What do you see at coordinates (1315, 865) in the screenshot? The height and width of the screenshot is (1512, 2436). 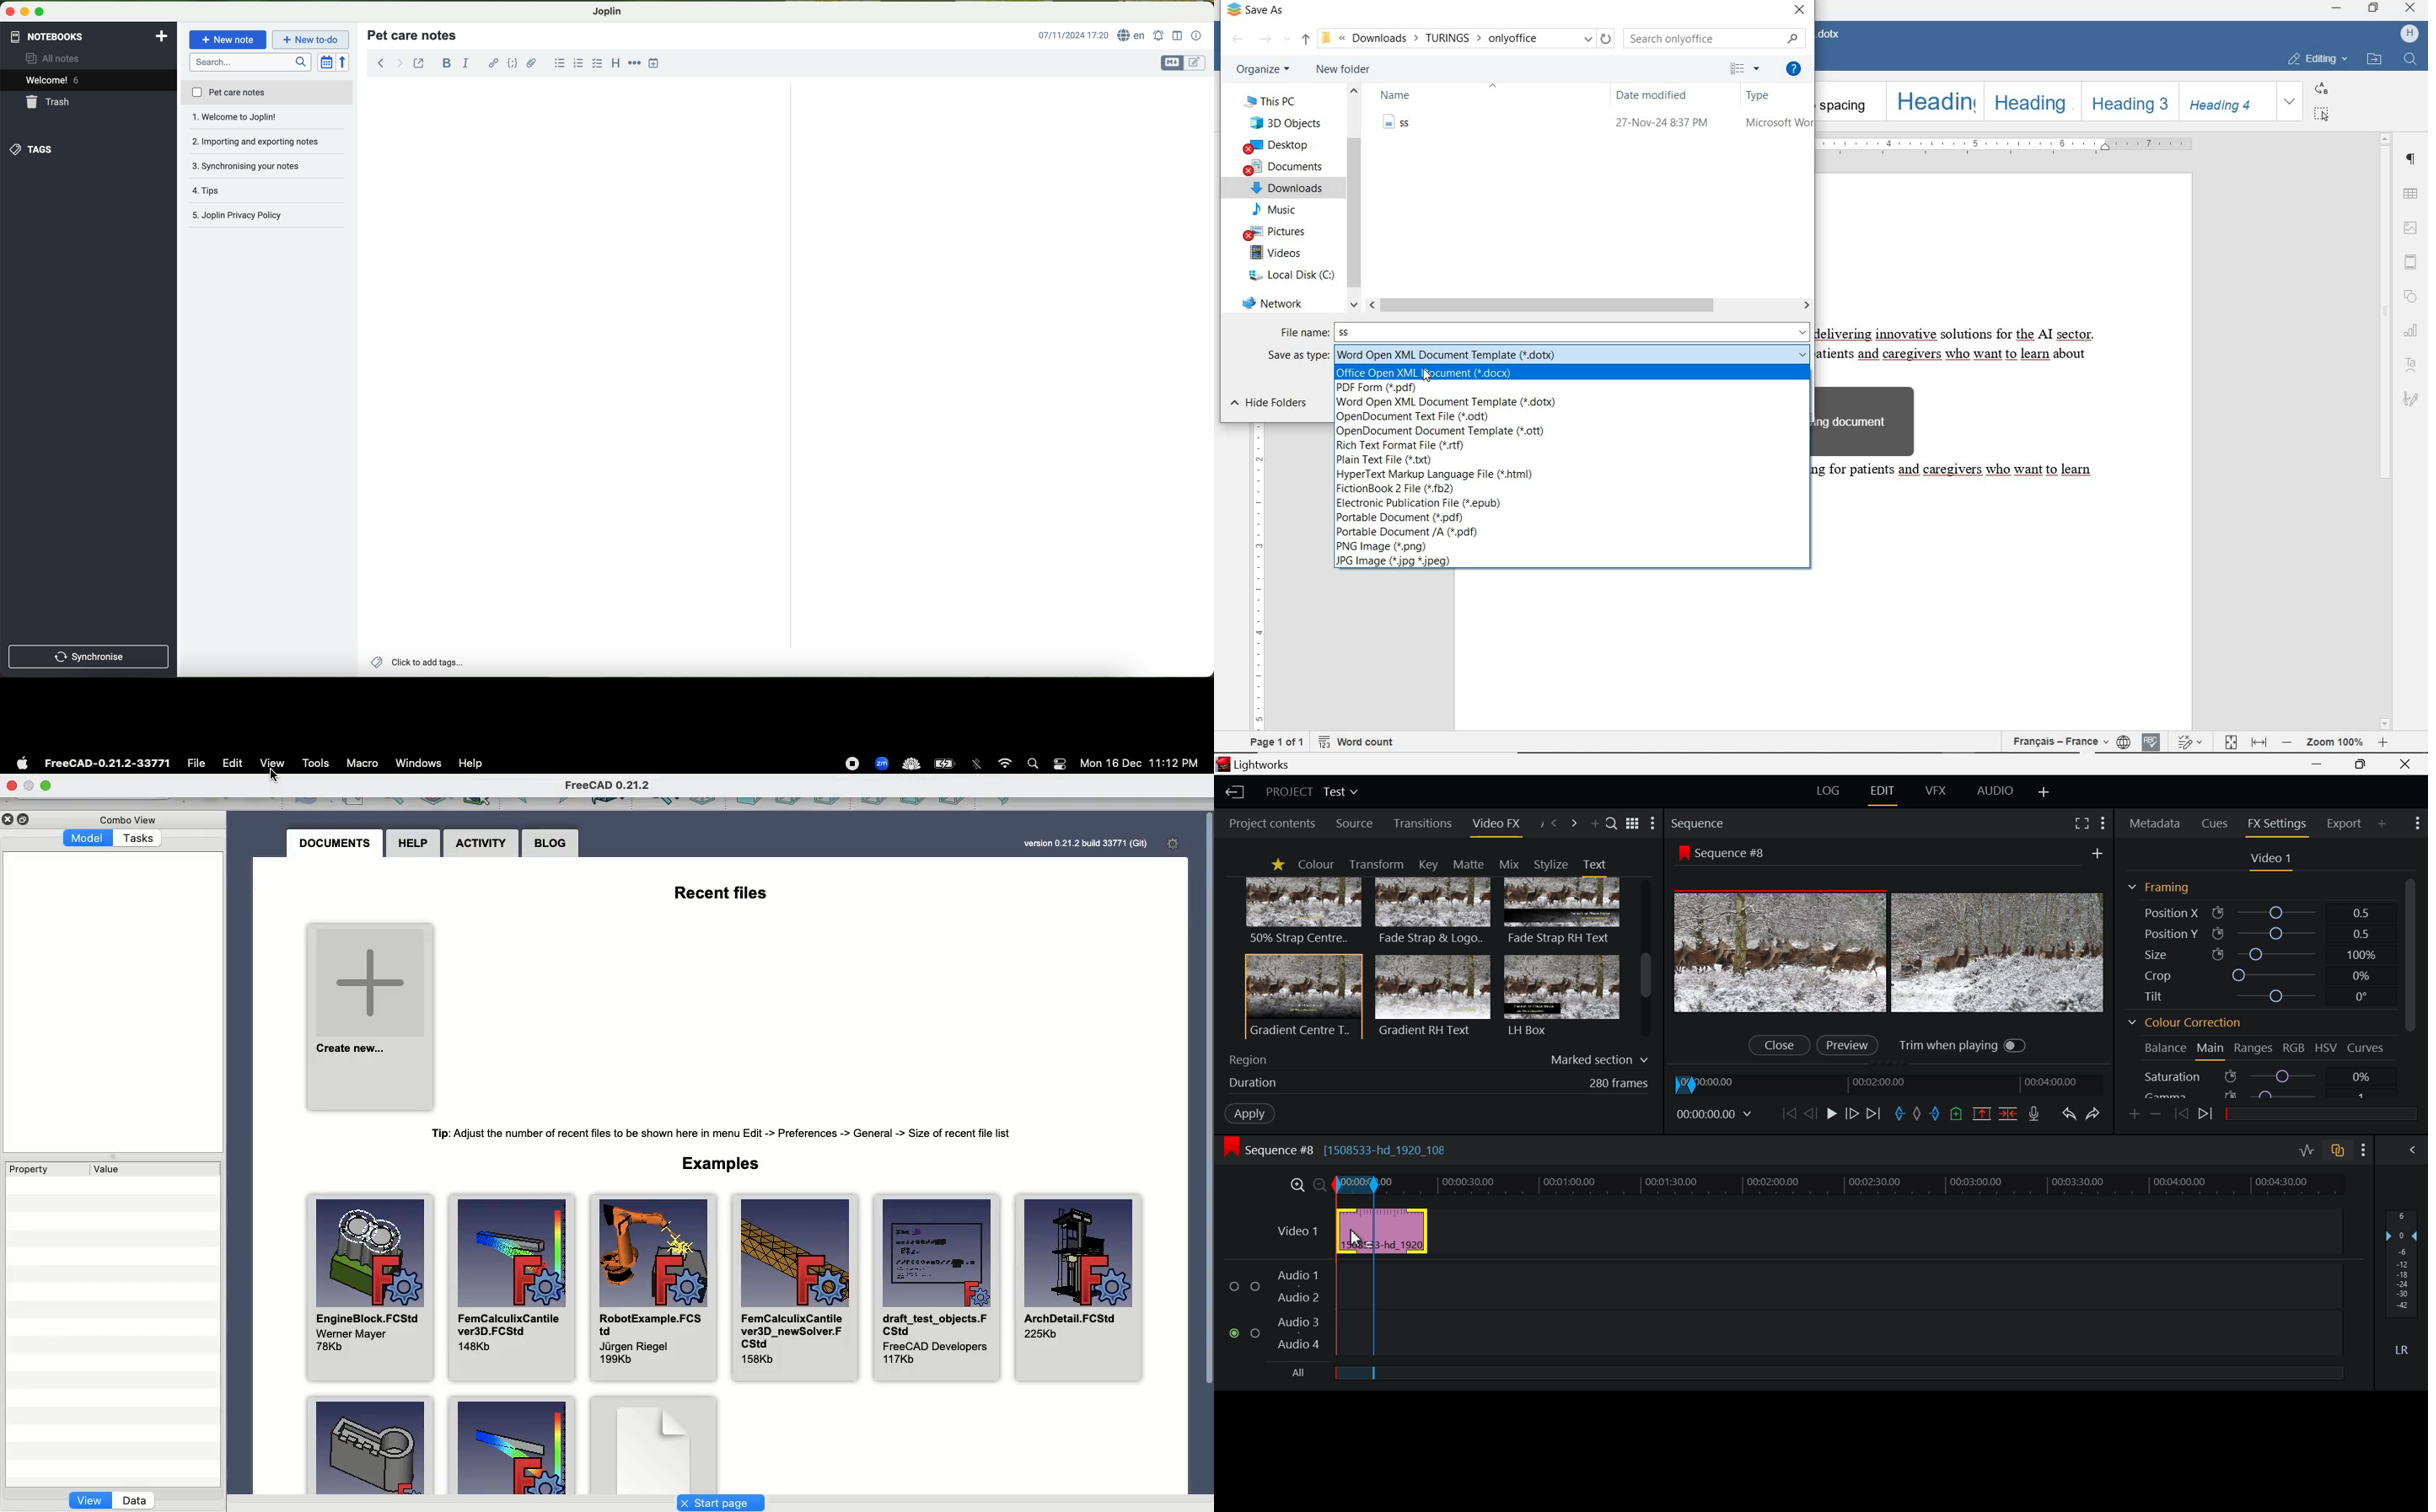 I see `Colour` at bounding box center [1315, 865].